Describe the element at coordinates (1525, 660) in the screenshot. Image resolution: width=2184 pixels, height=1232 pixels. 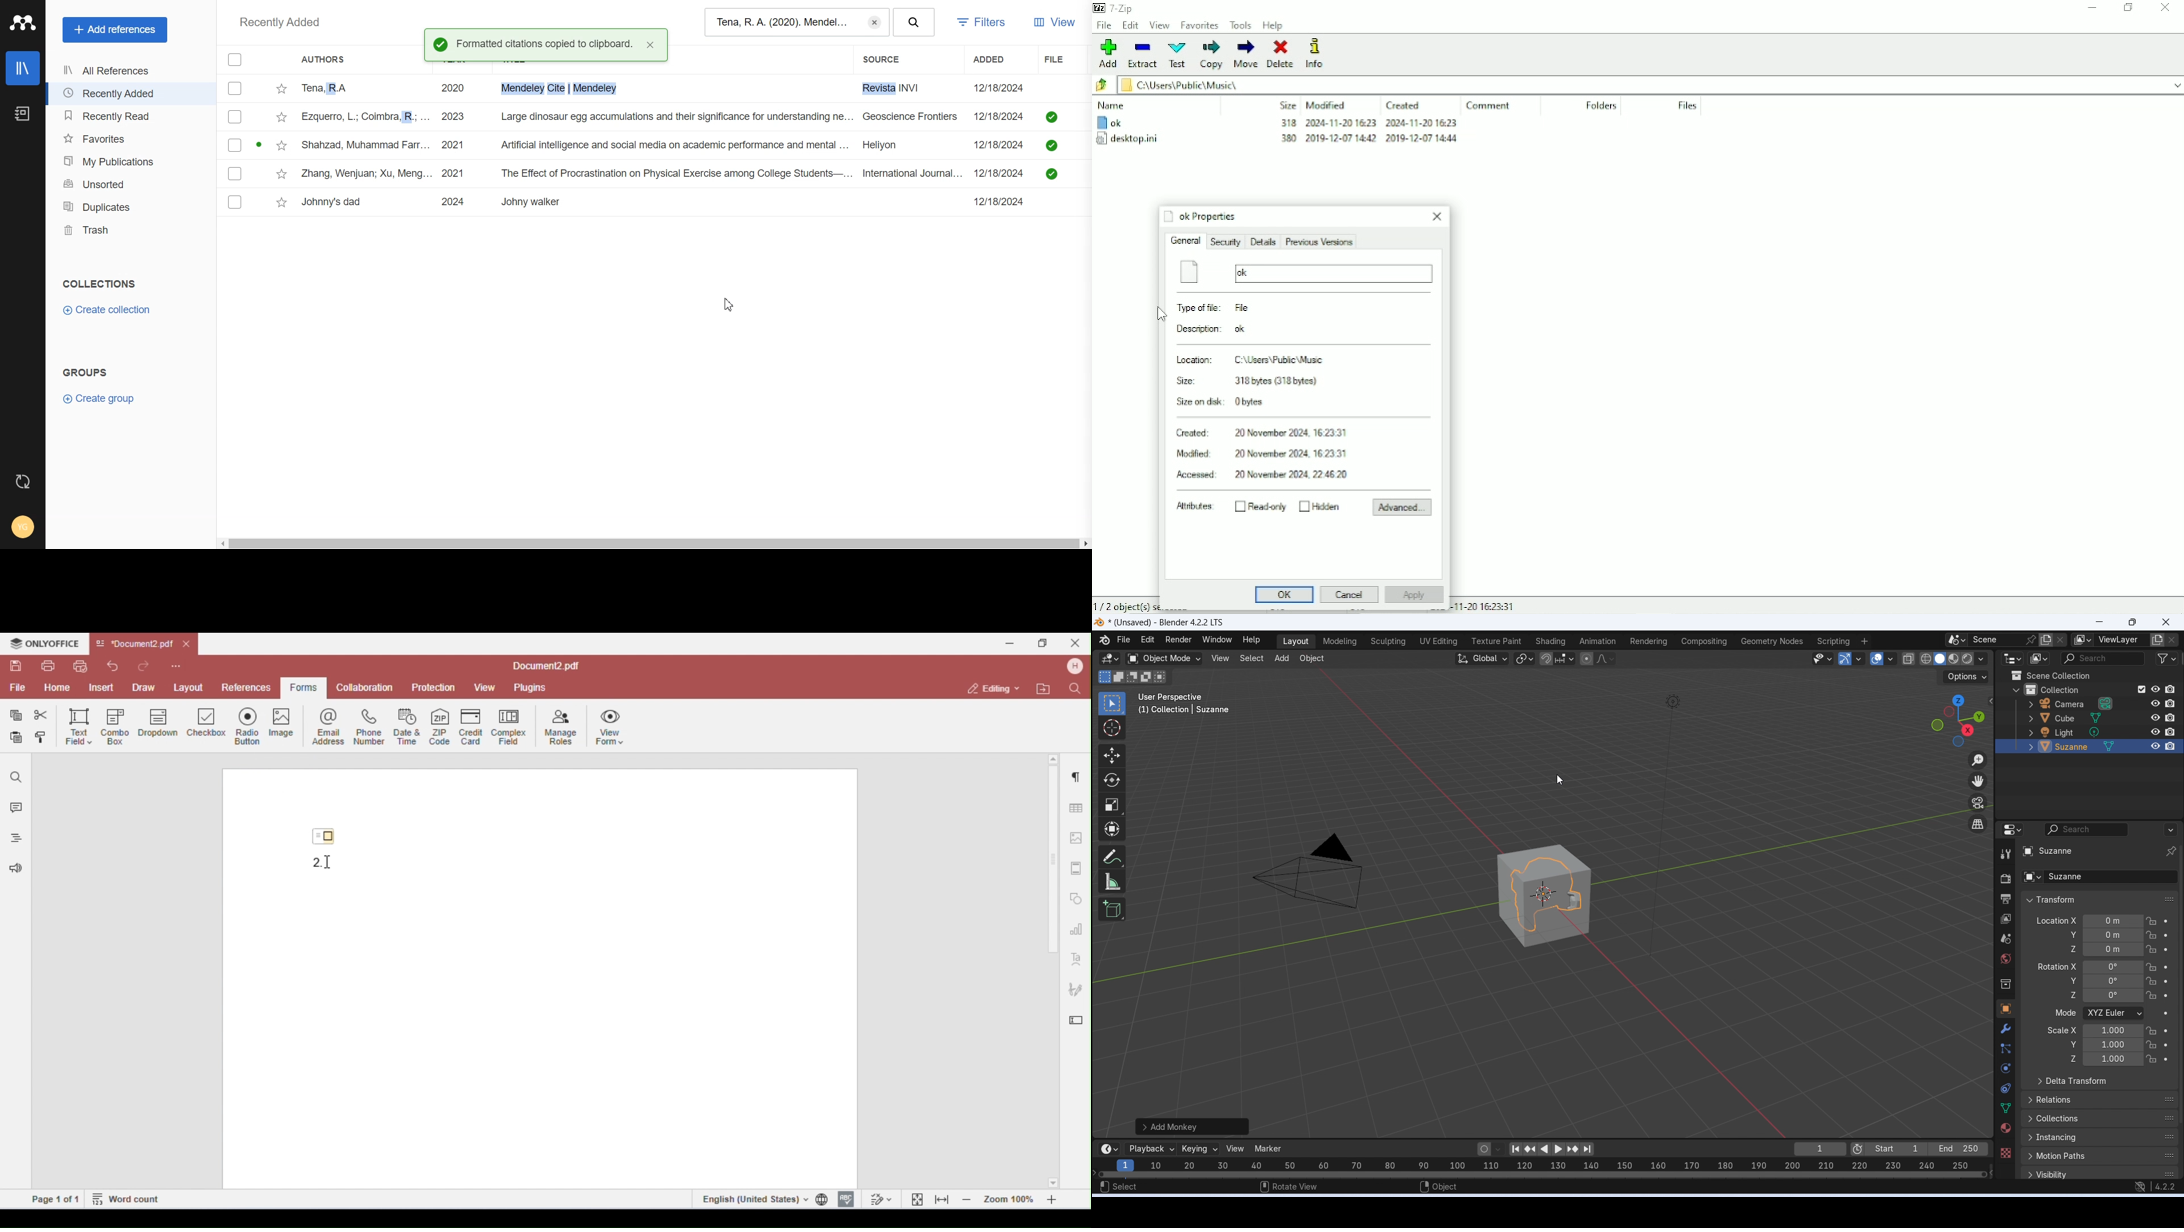
I see `transform pivot point` at that location.